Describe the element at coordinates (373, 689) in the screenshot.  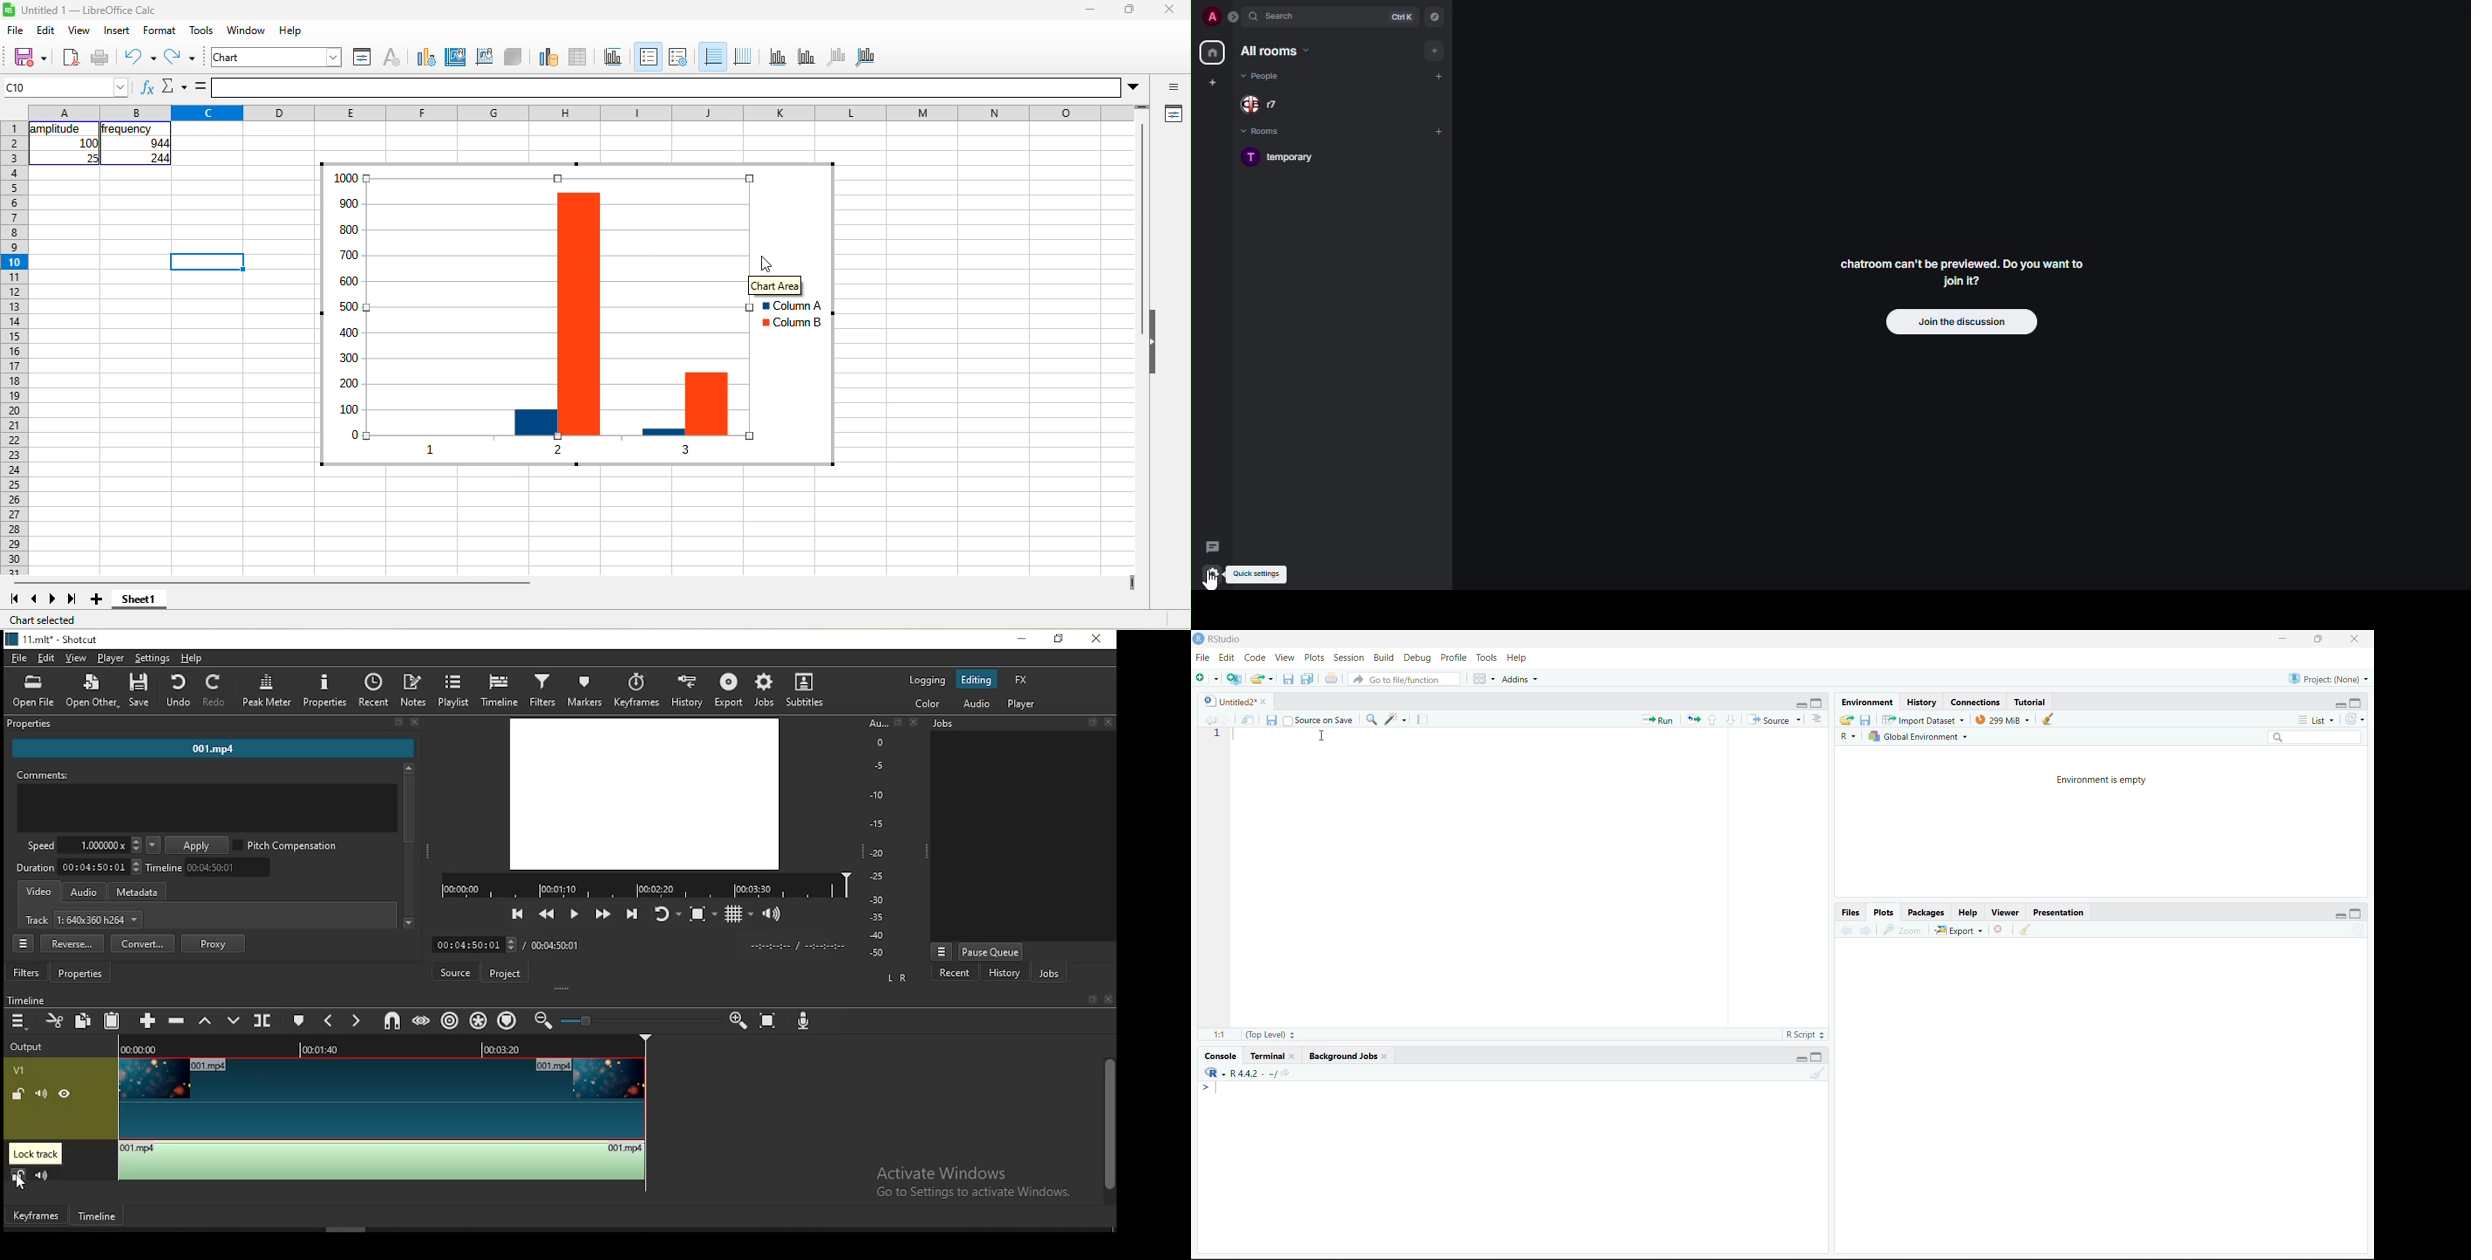
I see `recent` at that location.